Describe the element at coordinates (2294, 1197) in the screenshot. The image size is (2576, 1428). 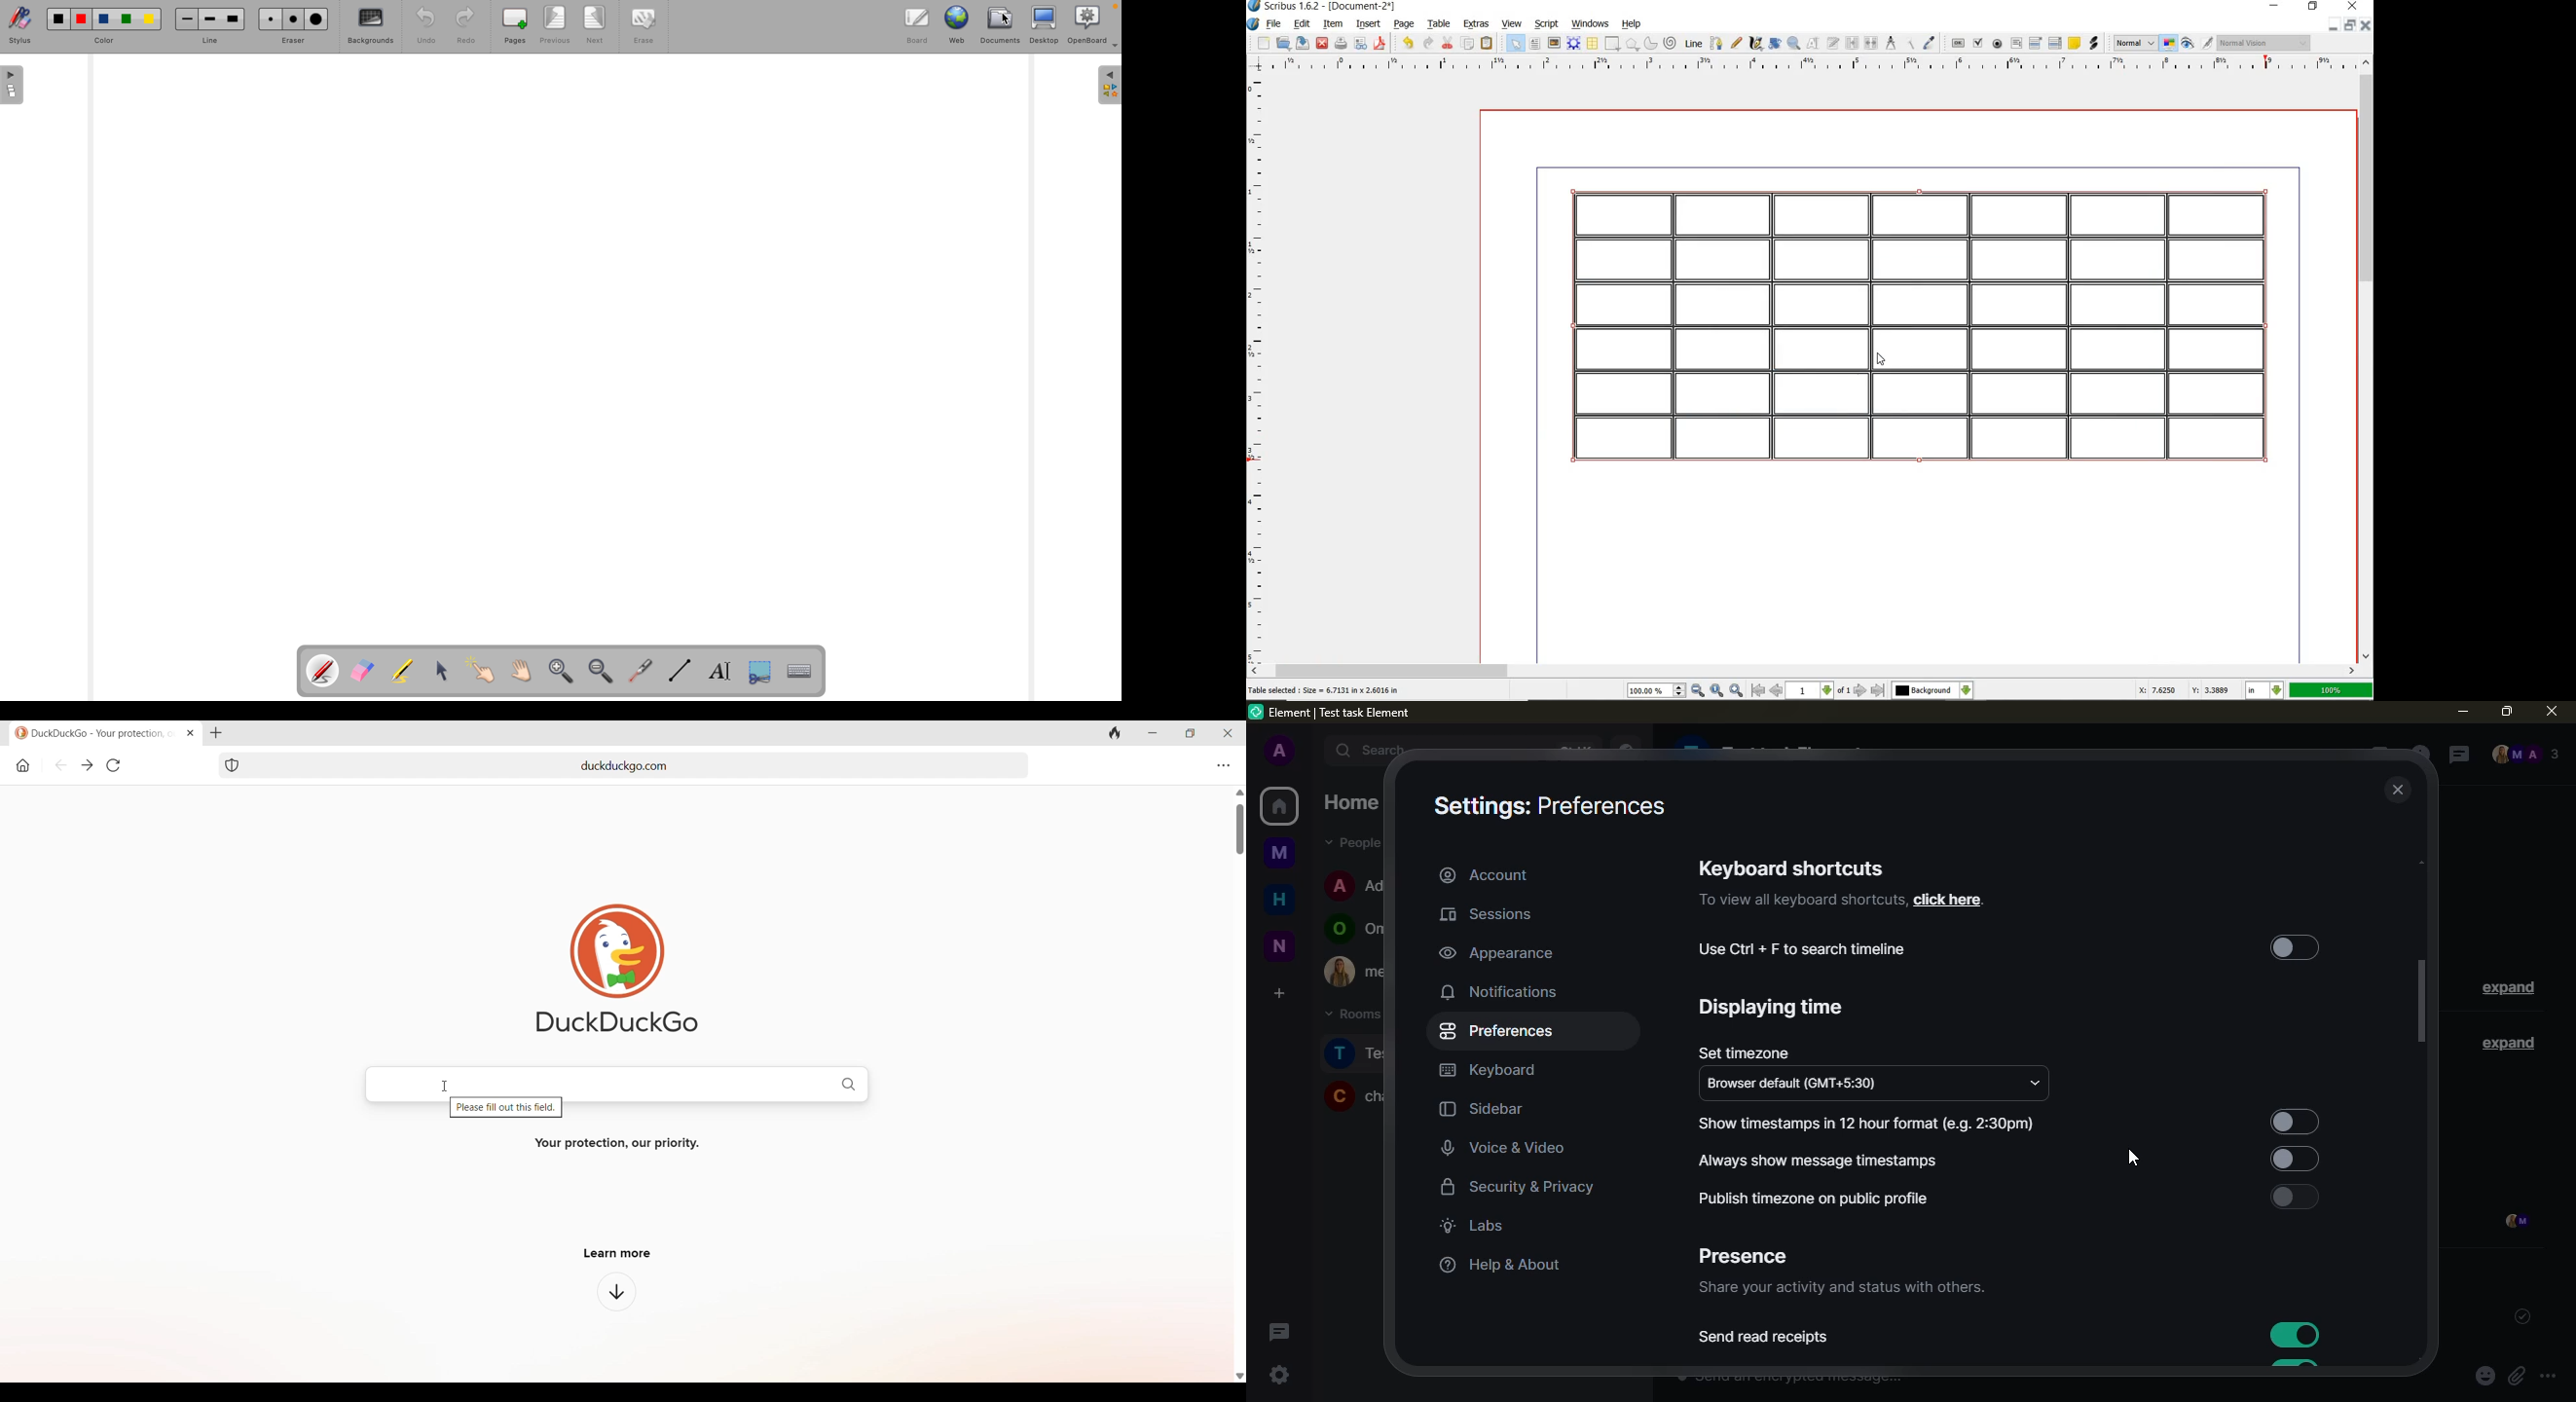
I see `enable` at that location.